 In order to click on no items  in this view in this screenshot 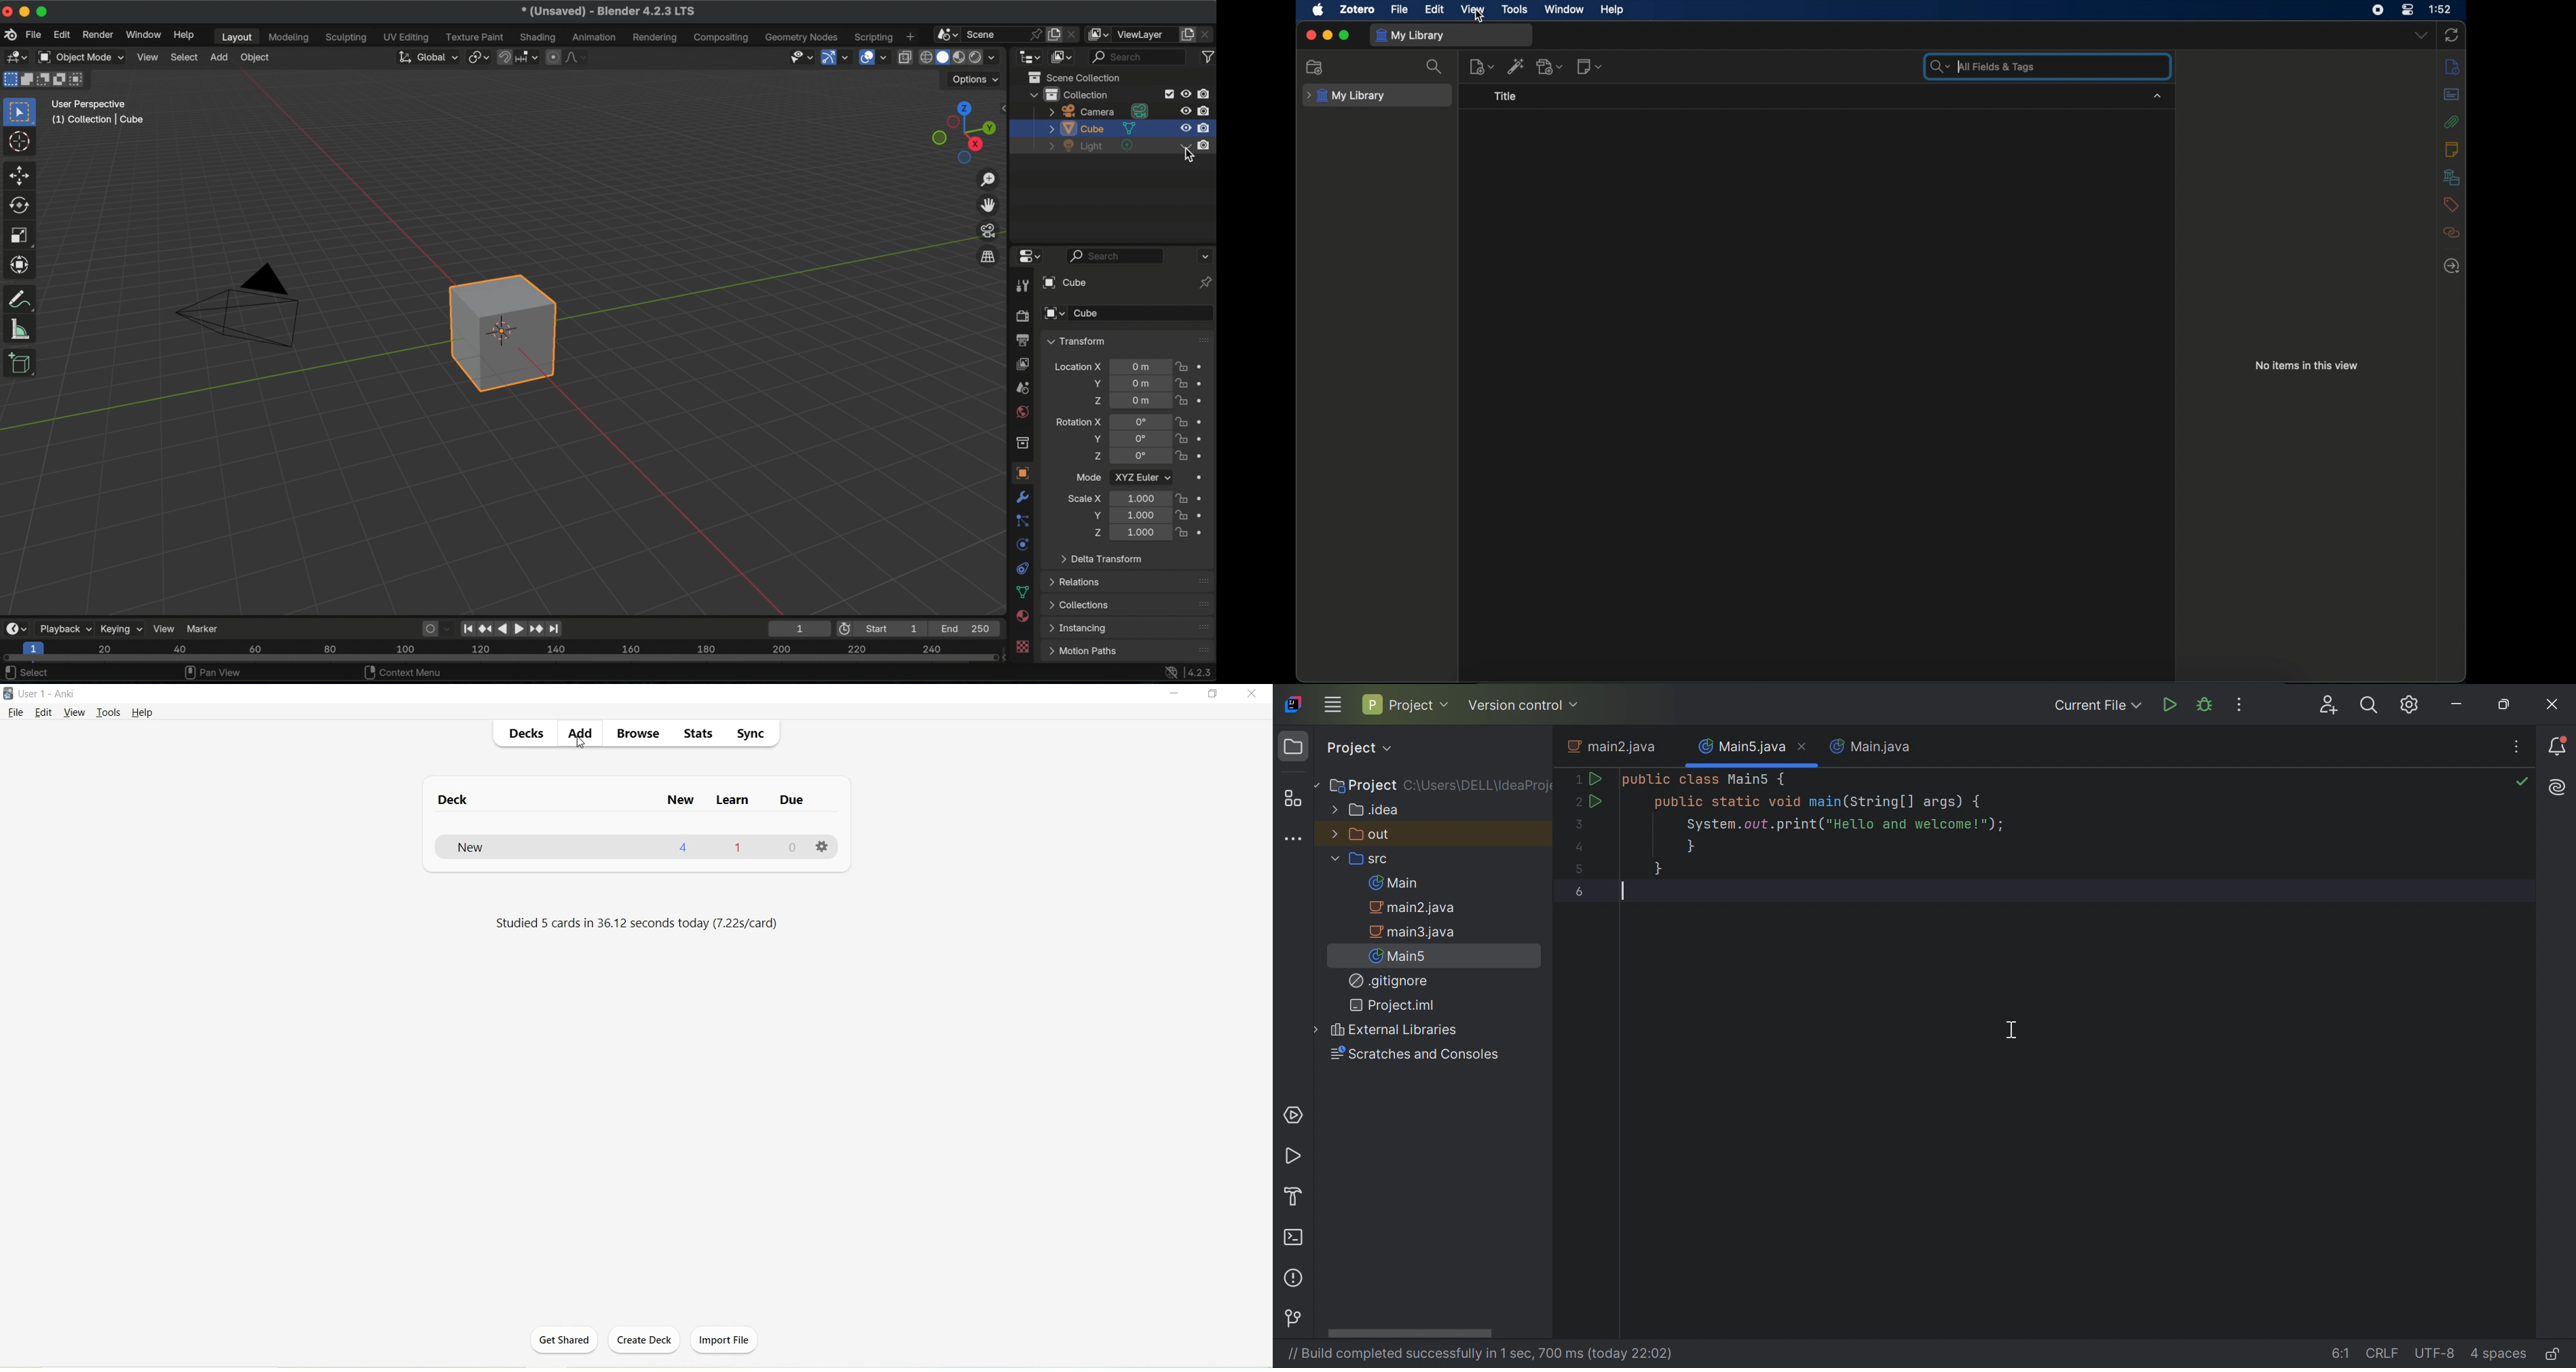, I will do `click(2307, 365)`.